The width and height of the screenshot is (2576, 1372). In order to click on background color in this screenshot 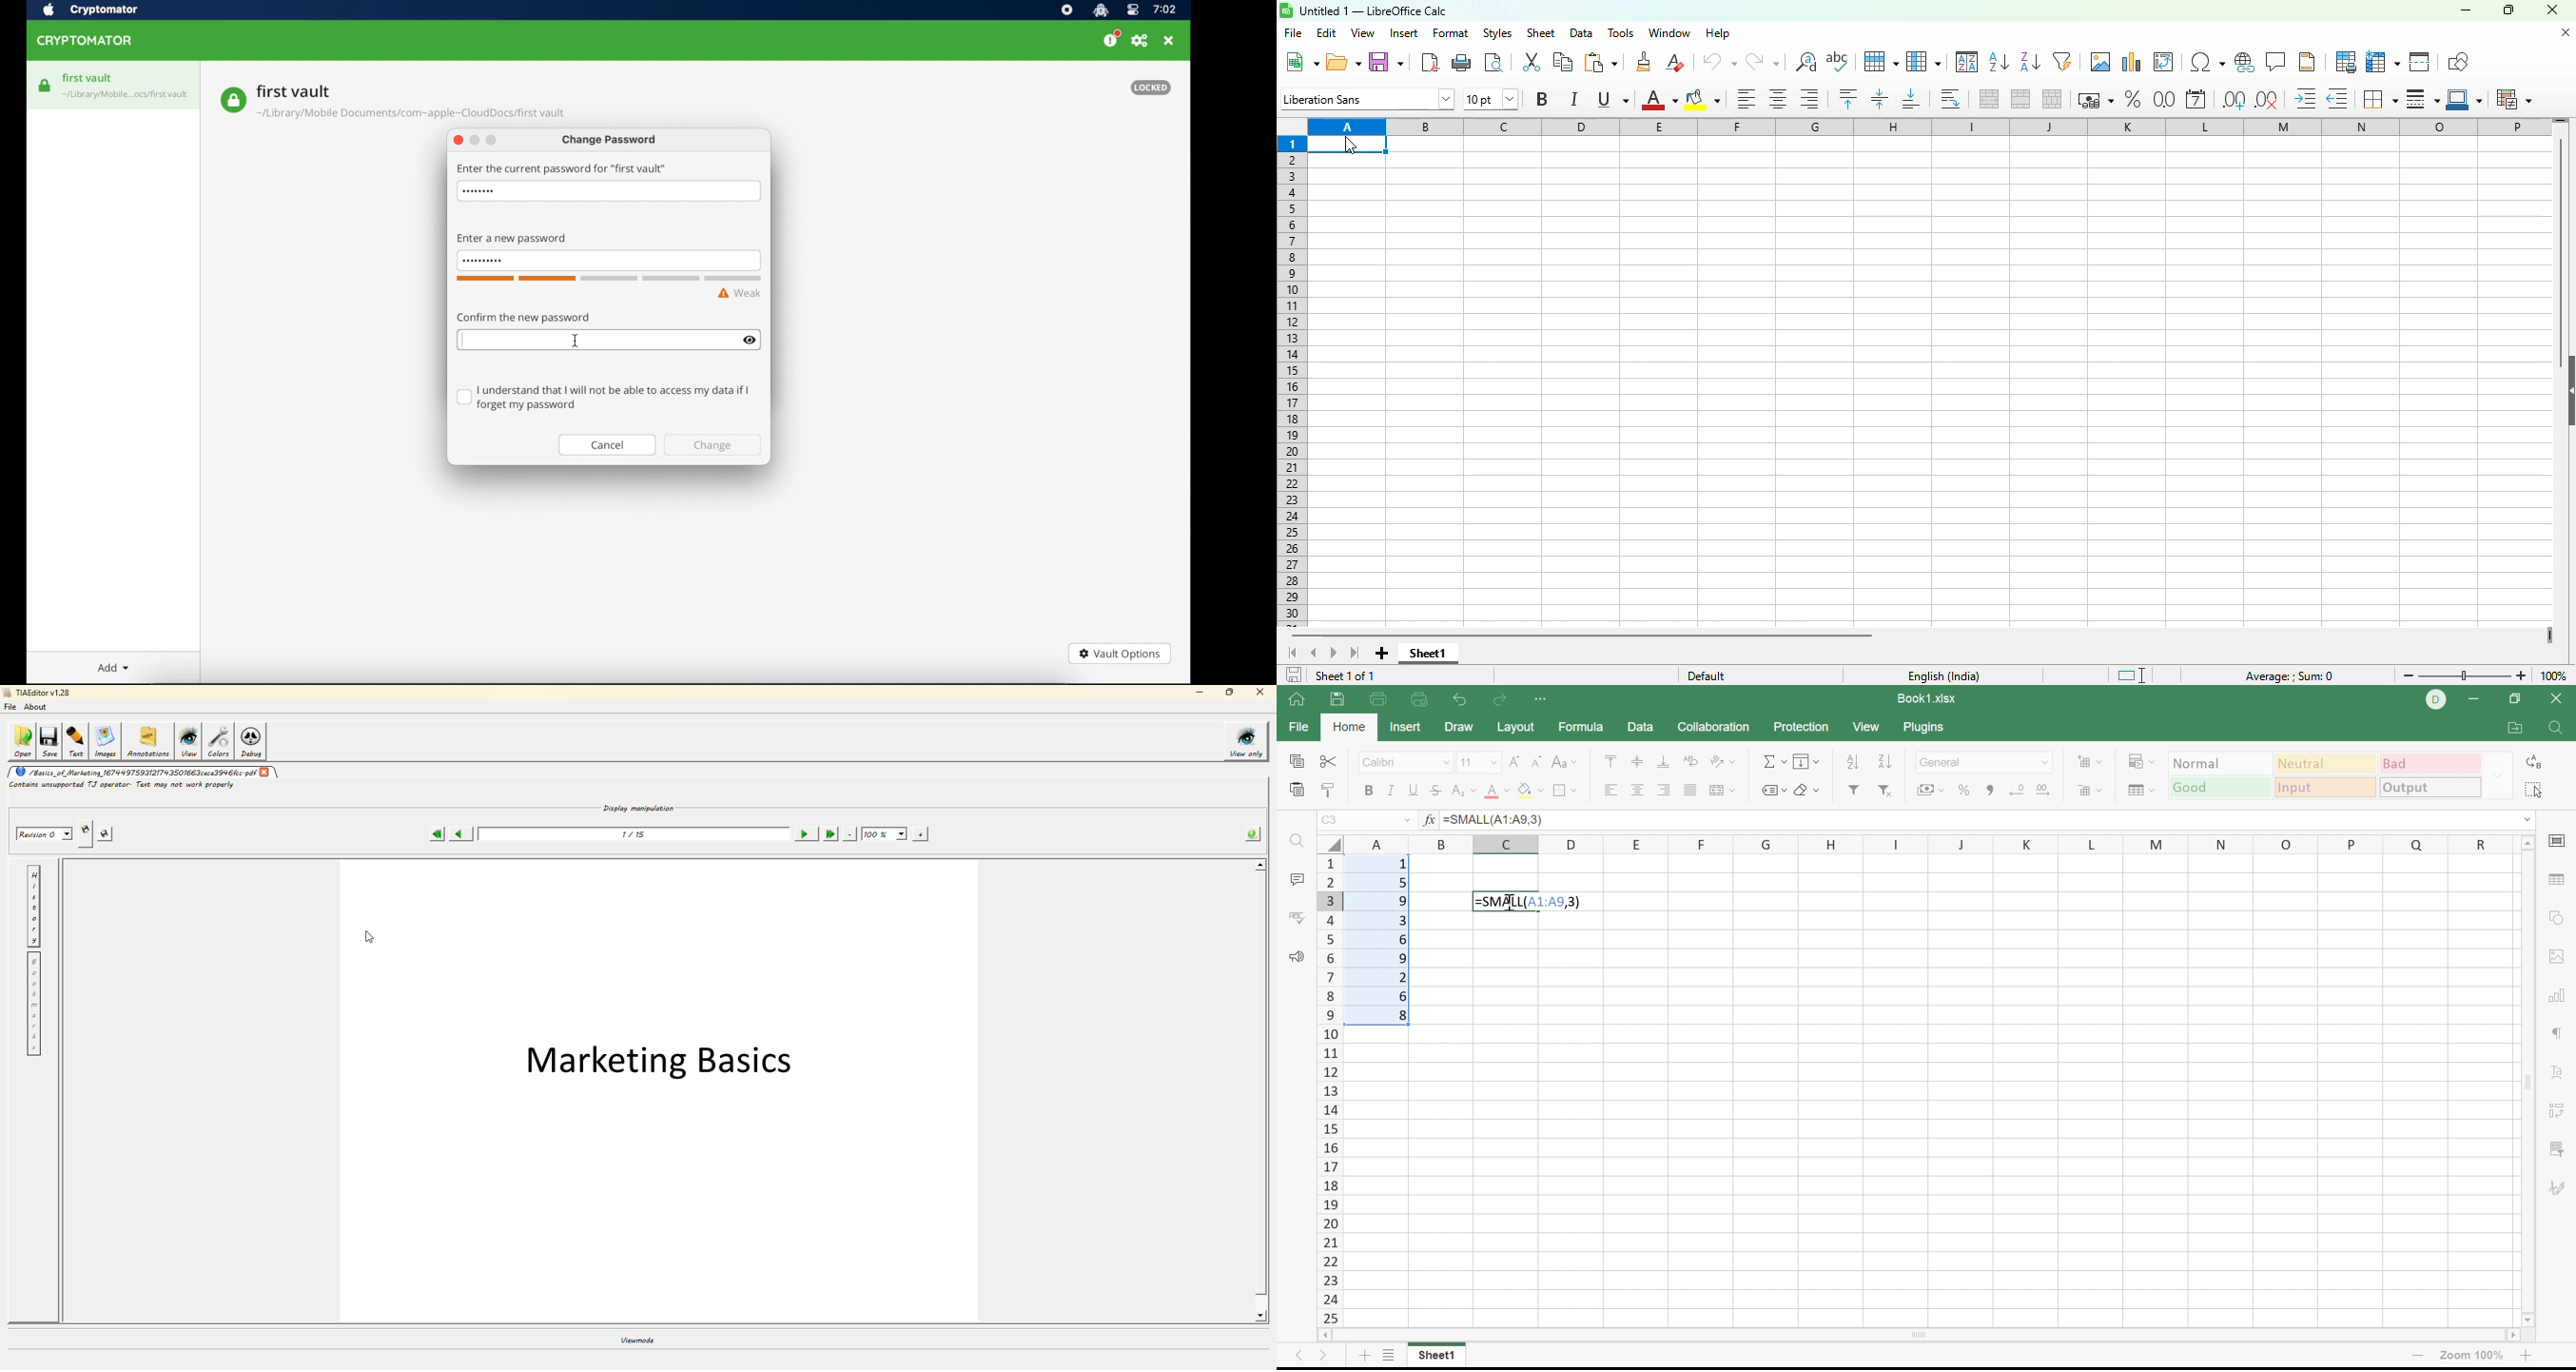, I will do `click(1702, 100)`.